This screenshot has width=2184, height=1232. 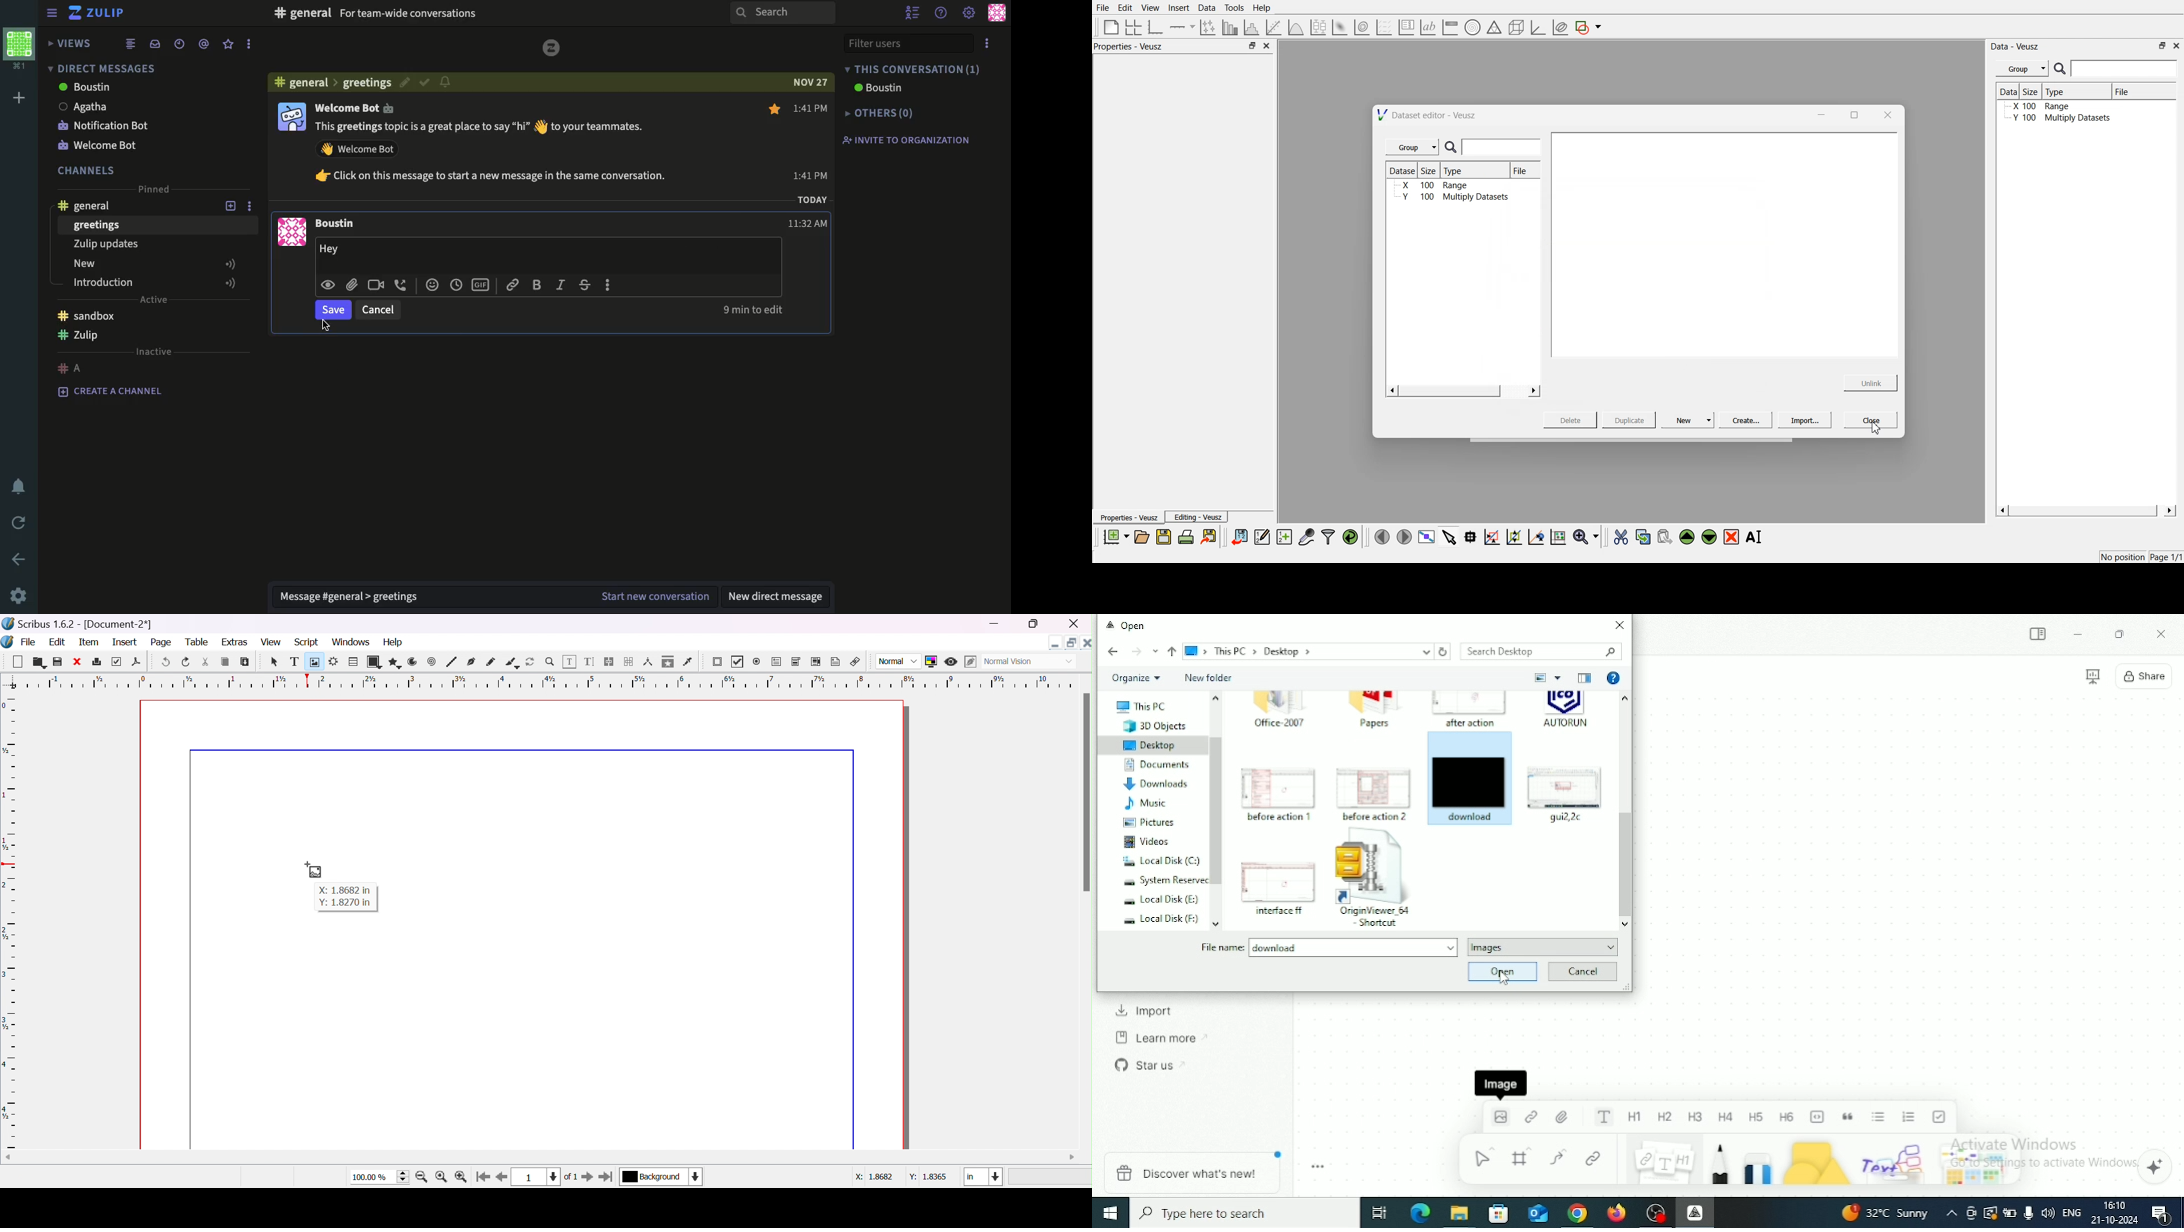 What do you see at coordinates (2115, 1204) in the screenshot?
I see `Time` at bounding box center [2115, 1204].